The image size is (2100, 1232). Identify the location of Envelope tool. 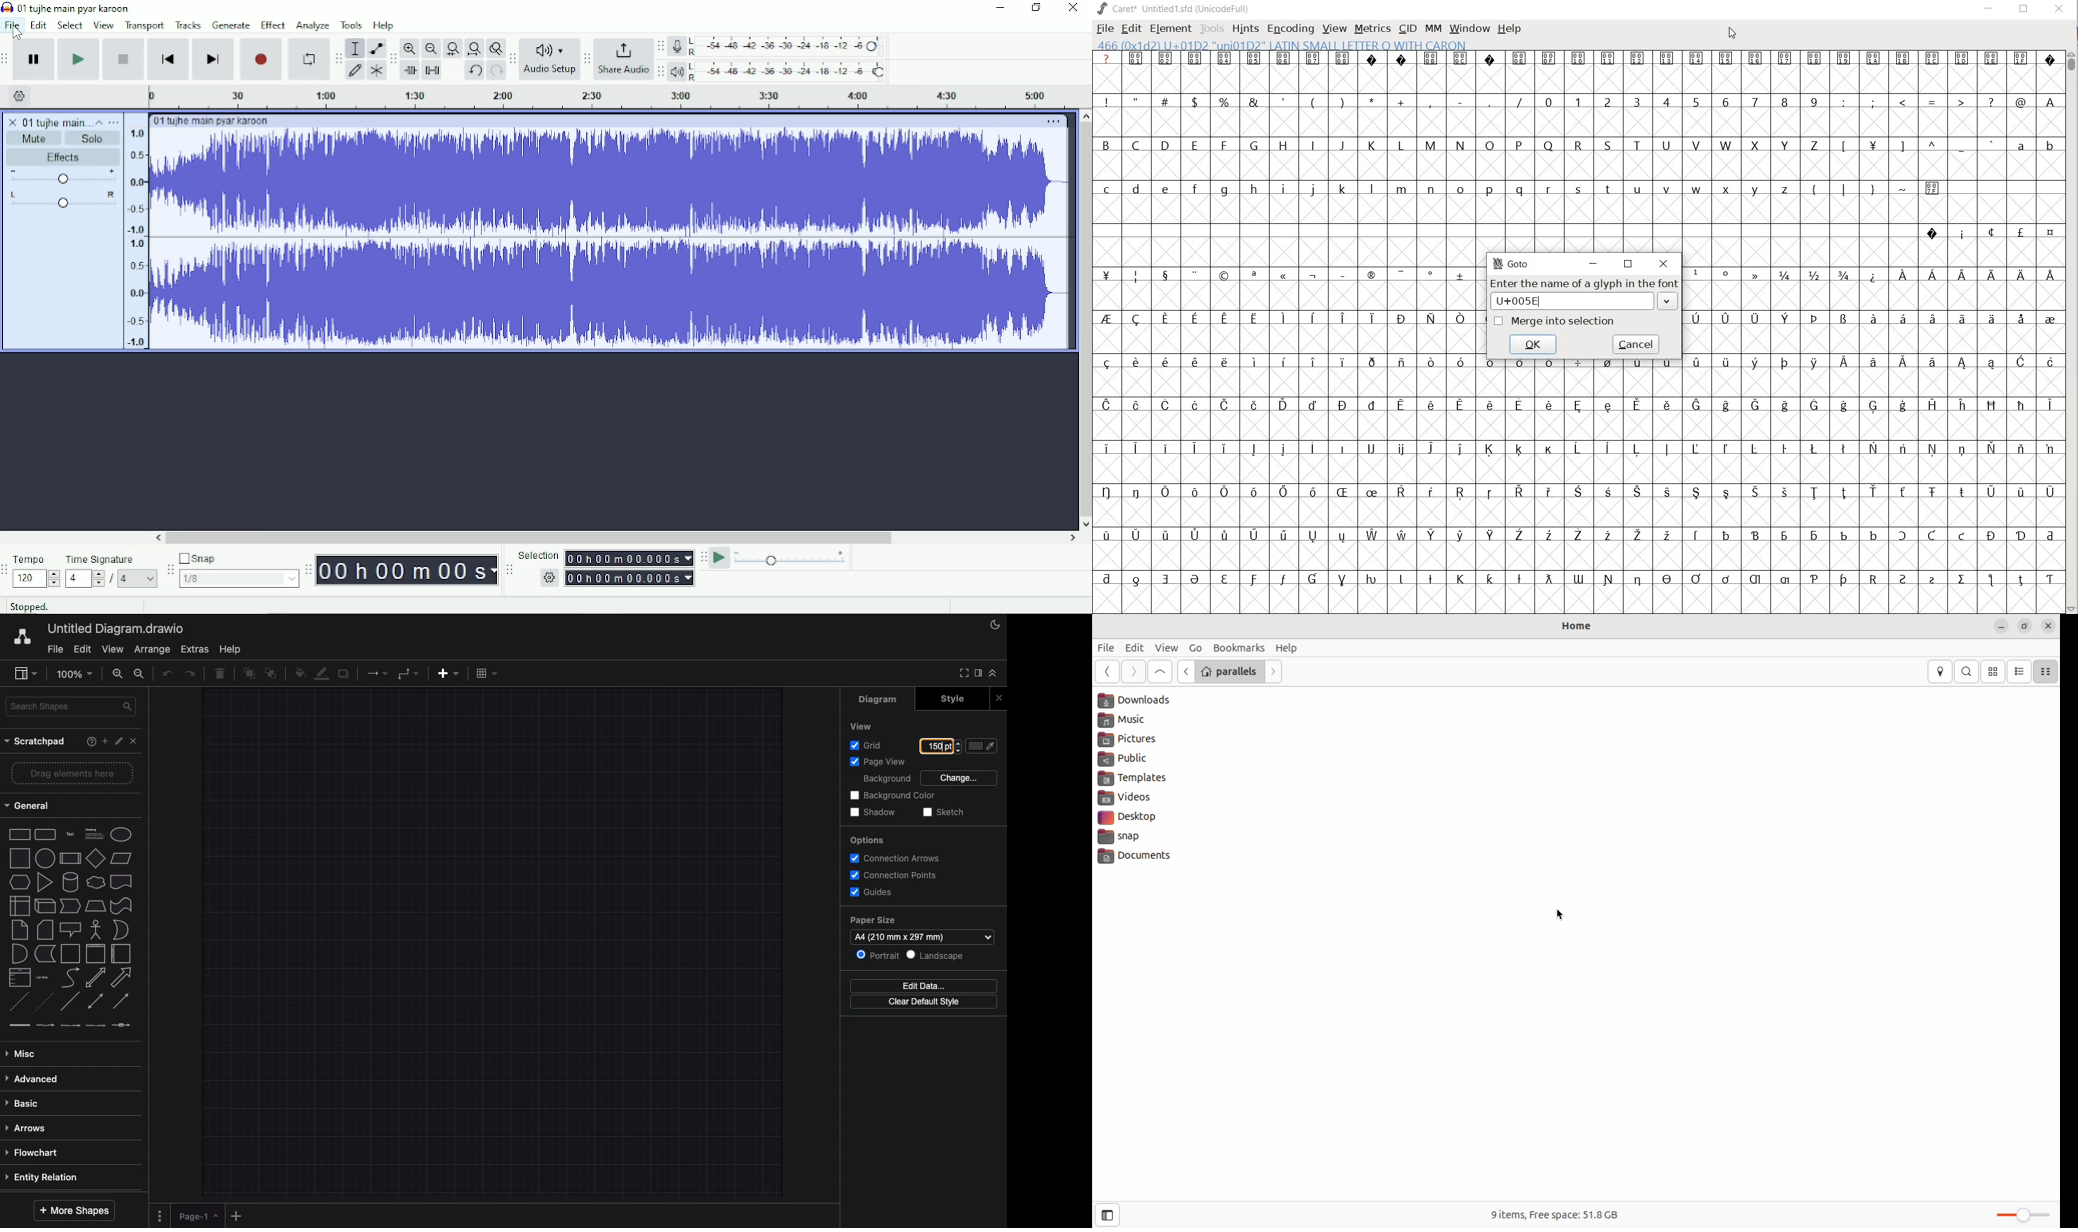
(375, 49).